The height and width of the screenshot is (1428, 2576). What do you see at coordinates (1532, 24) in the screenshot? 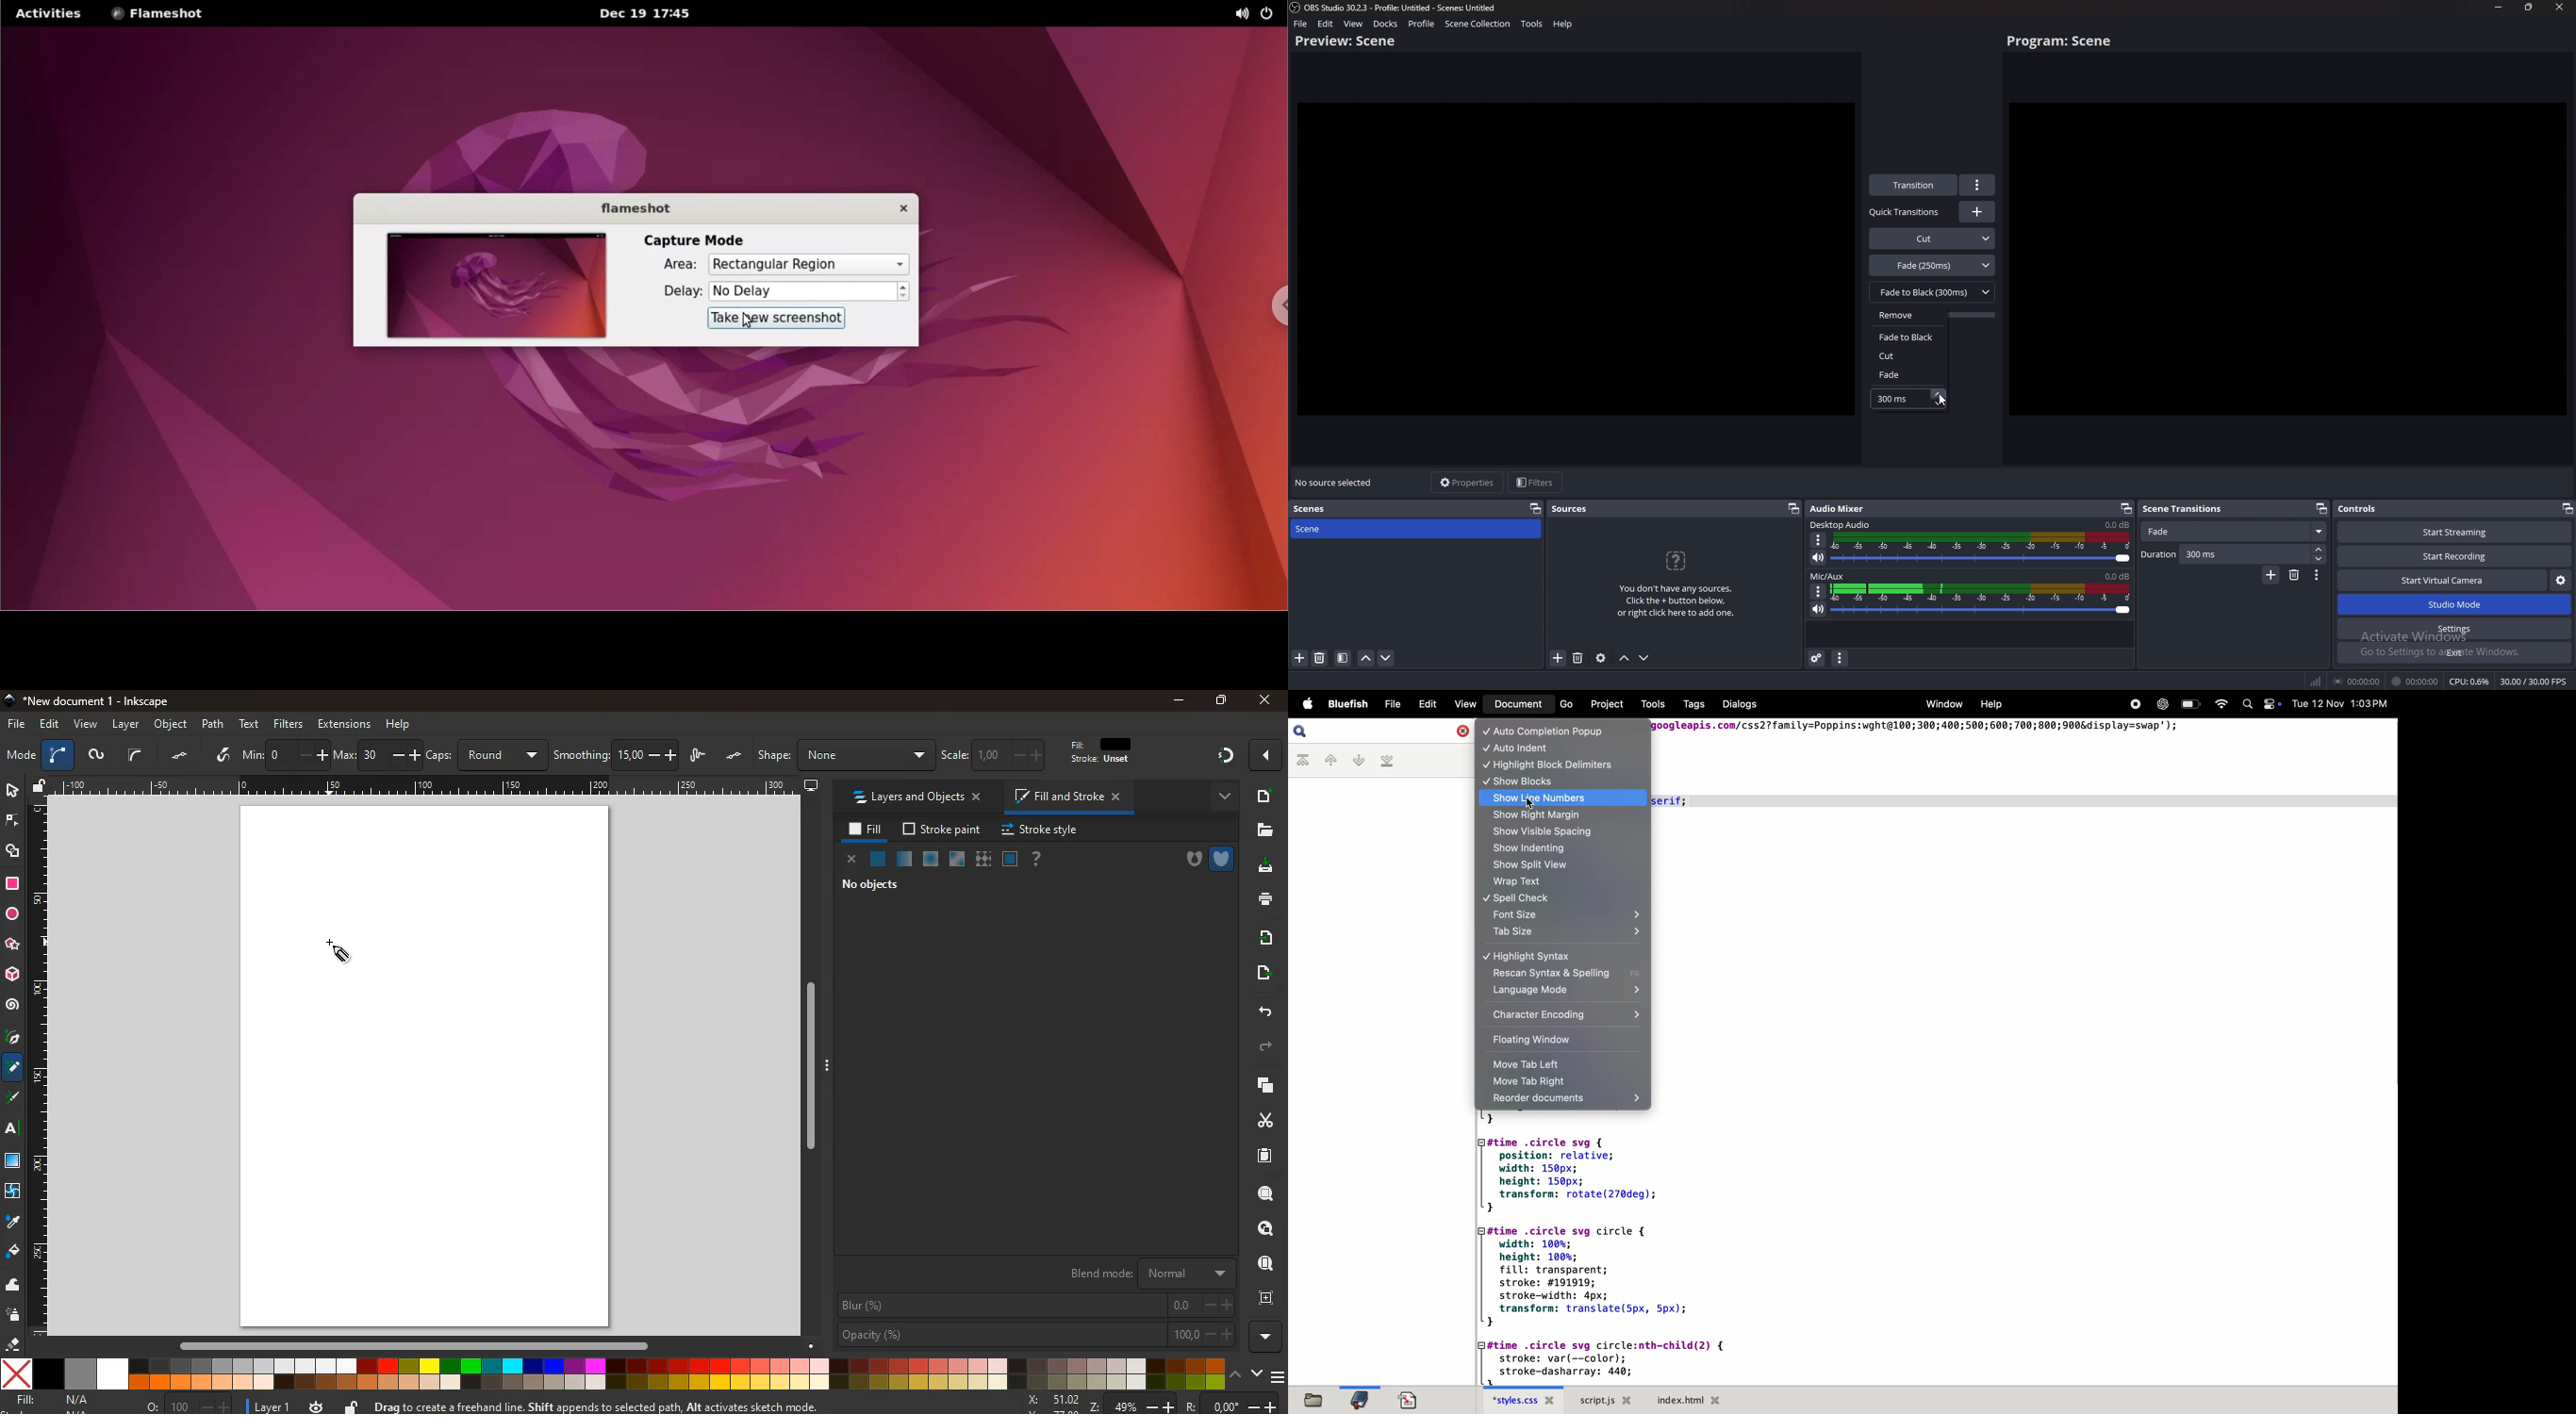
I see `tools` at bounding box center [1532, 24].